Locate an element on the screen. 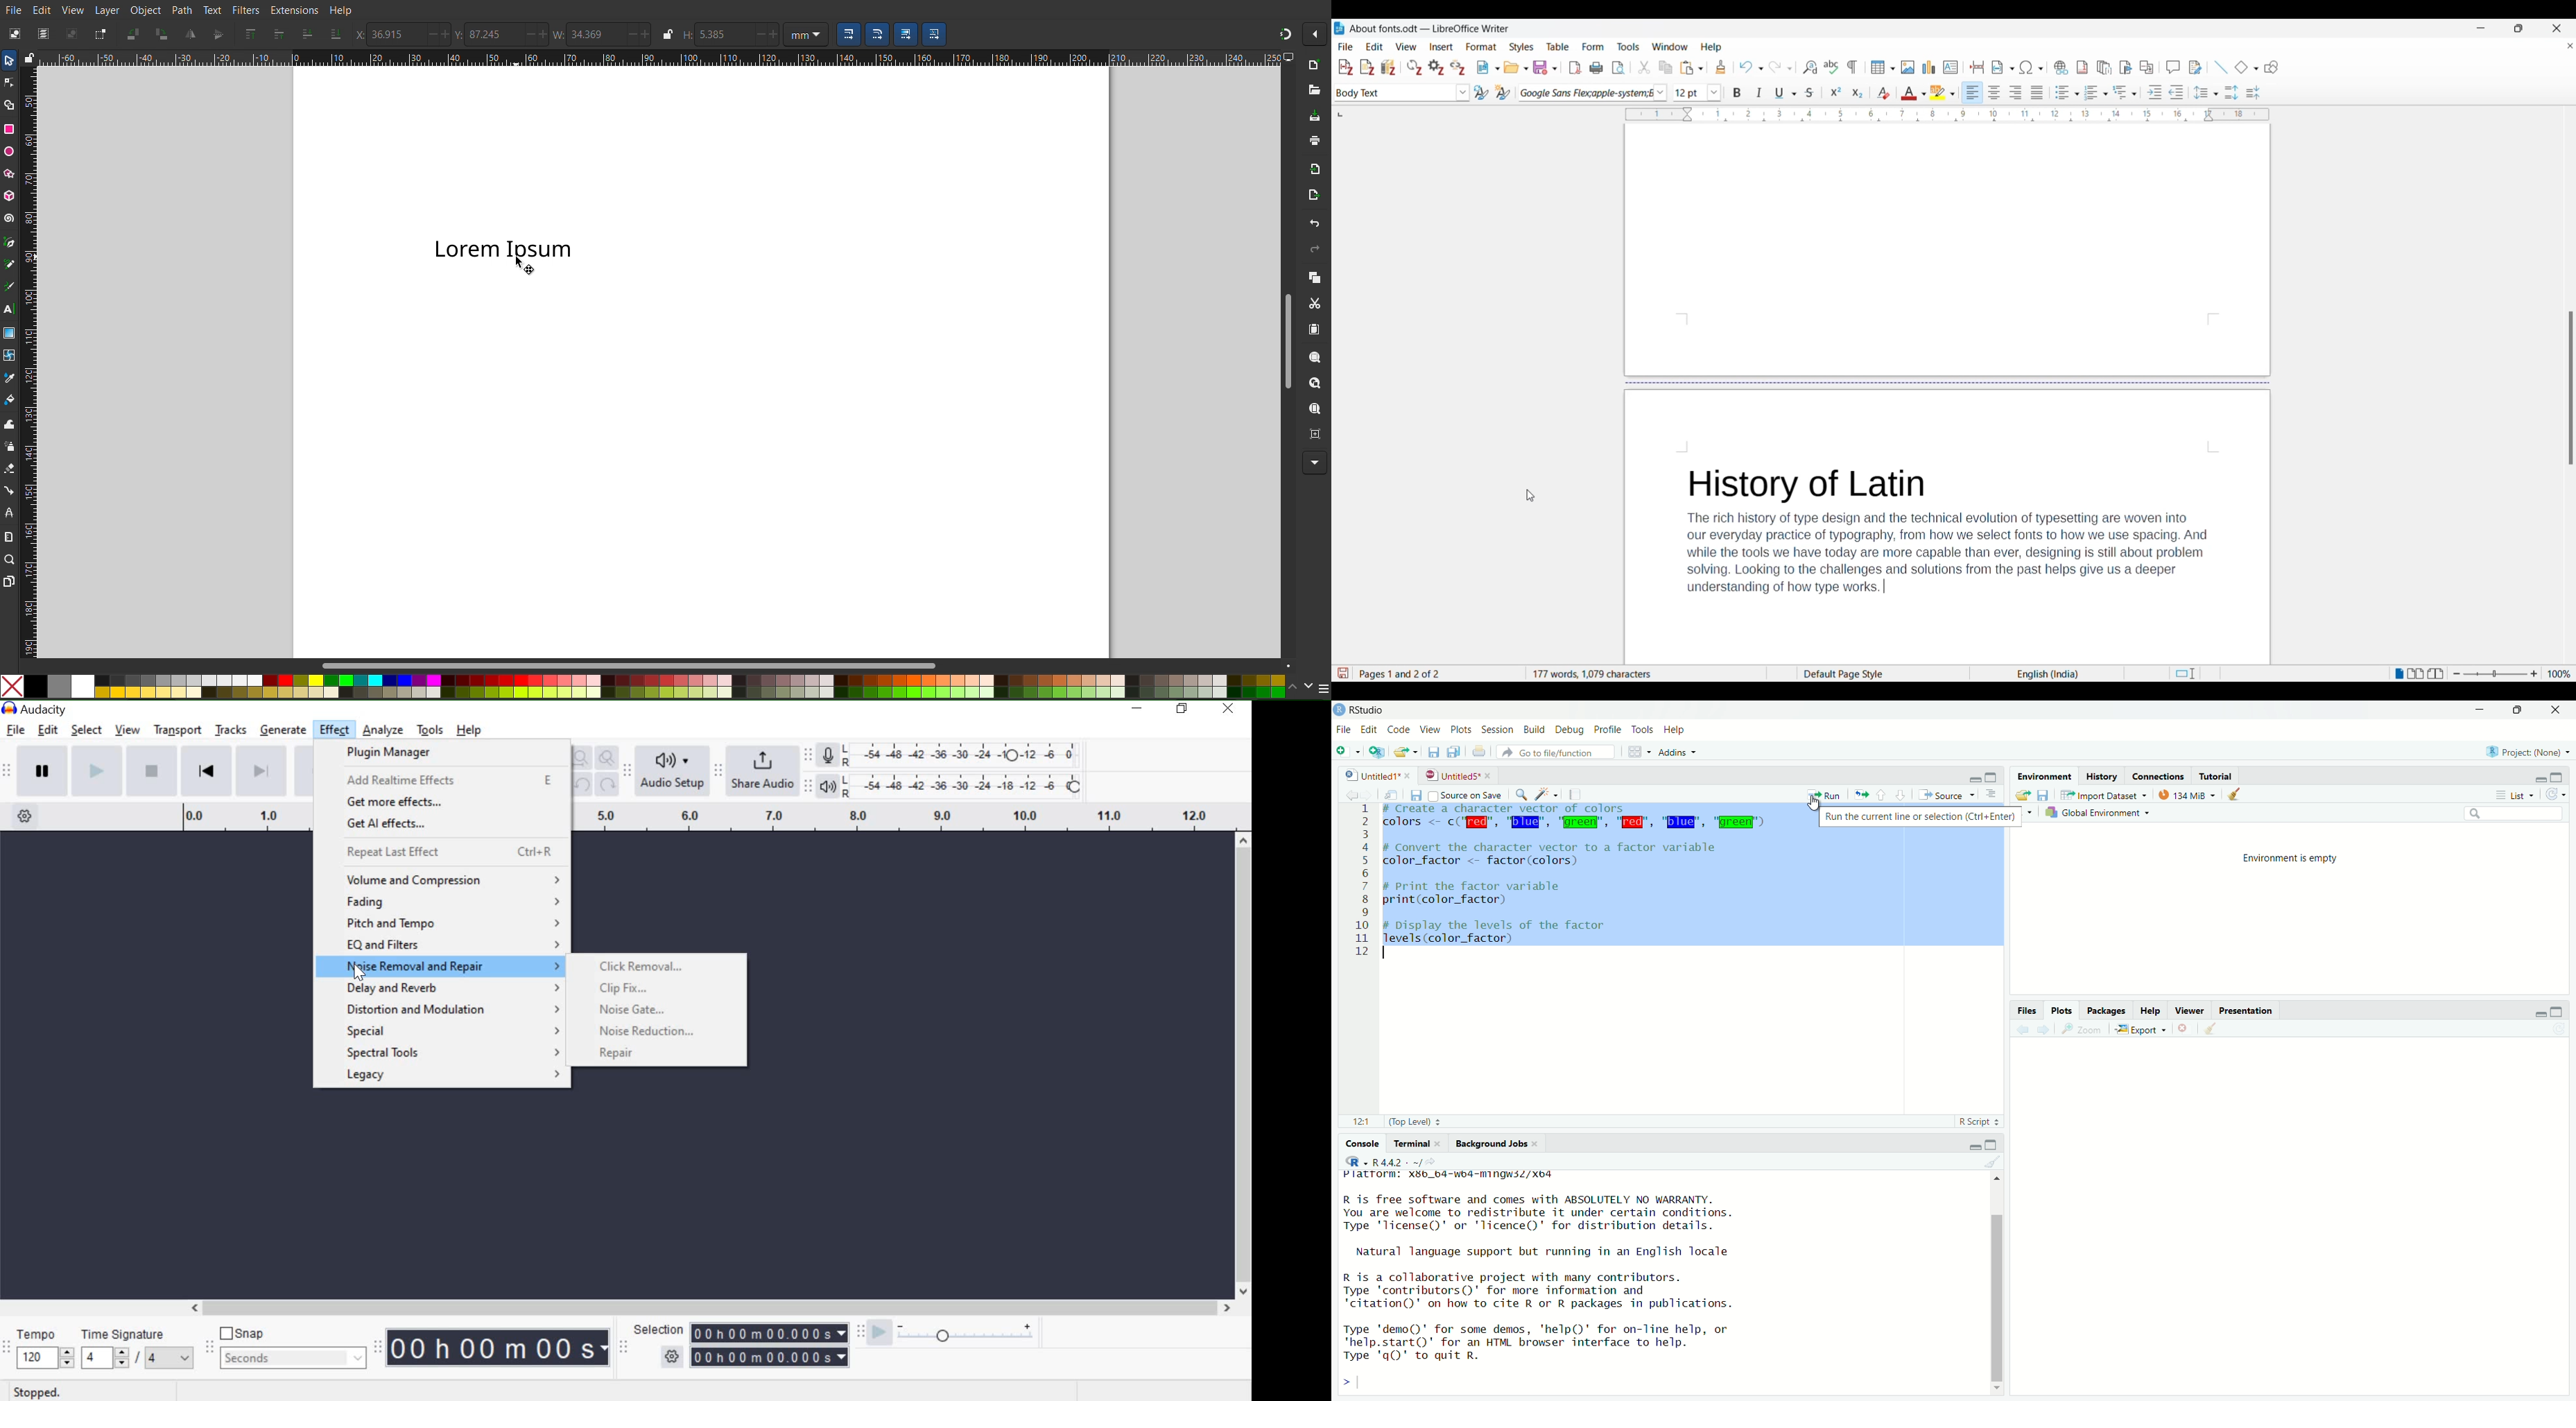  Window menu is located at coordinates (1670, 47).